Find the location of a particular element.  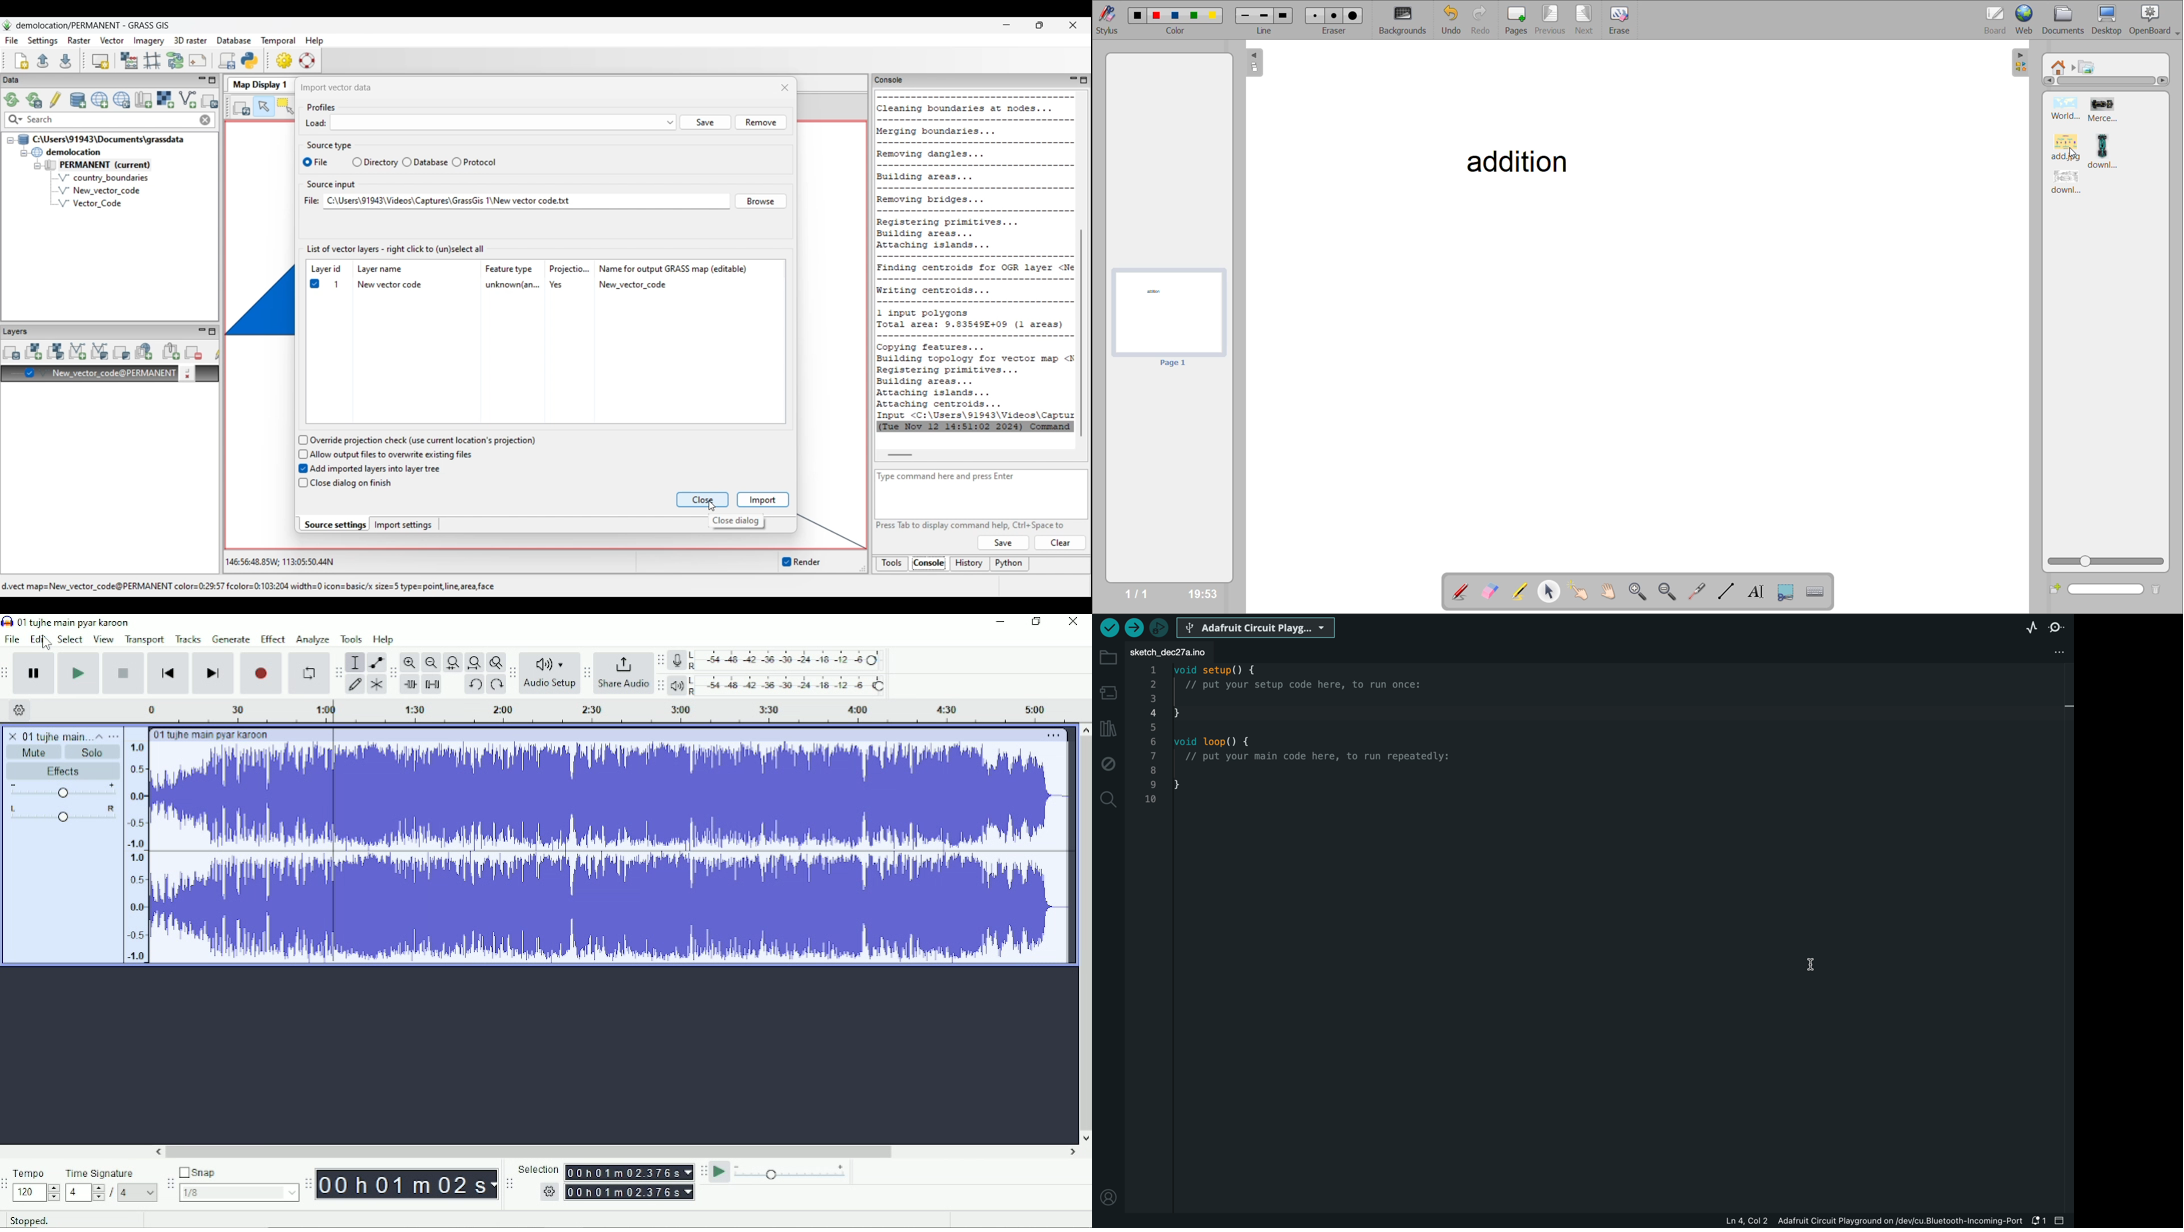

color 5 is located at coordinates (1213, 16).